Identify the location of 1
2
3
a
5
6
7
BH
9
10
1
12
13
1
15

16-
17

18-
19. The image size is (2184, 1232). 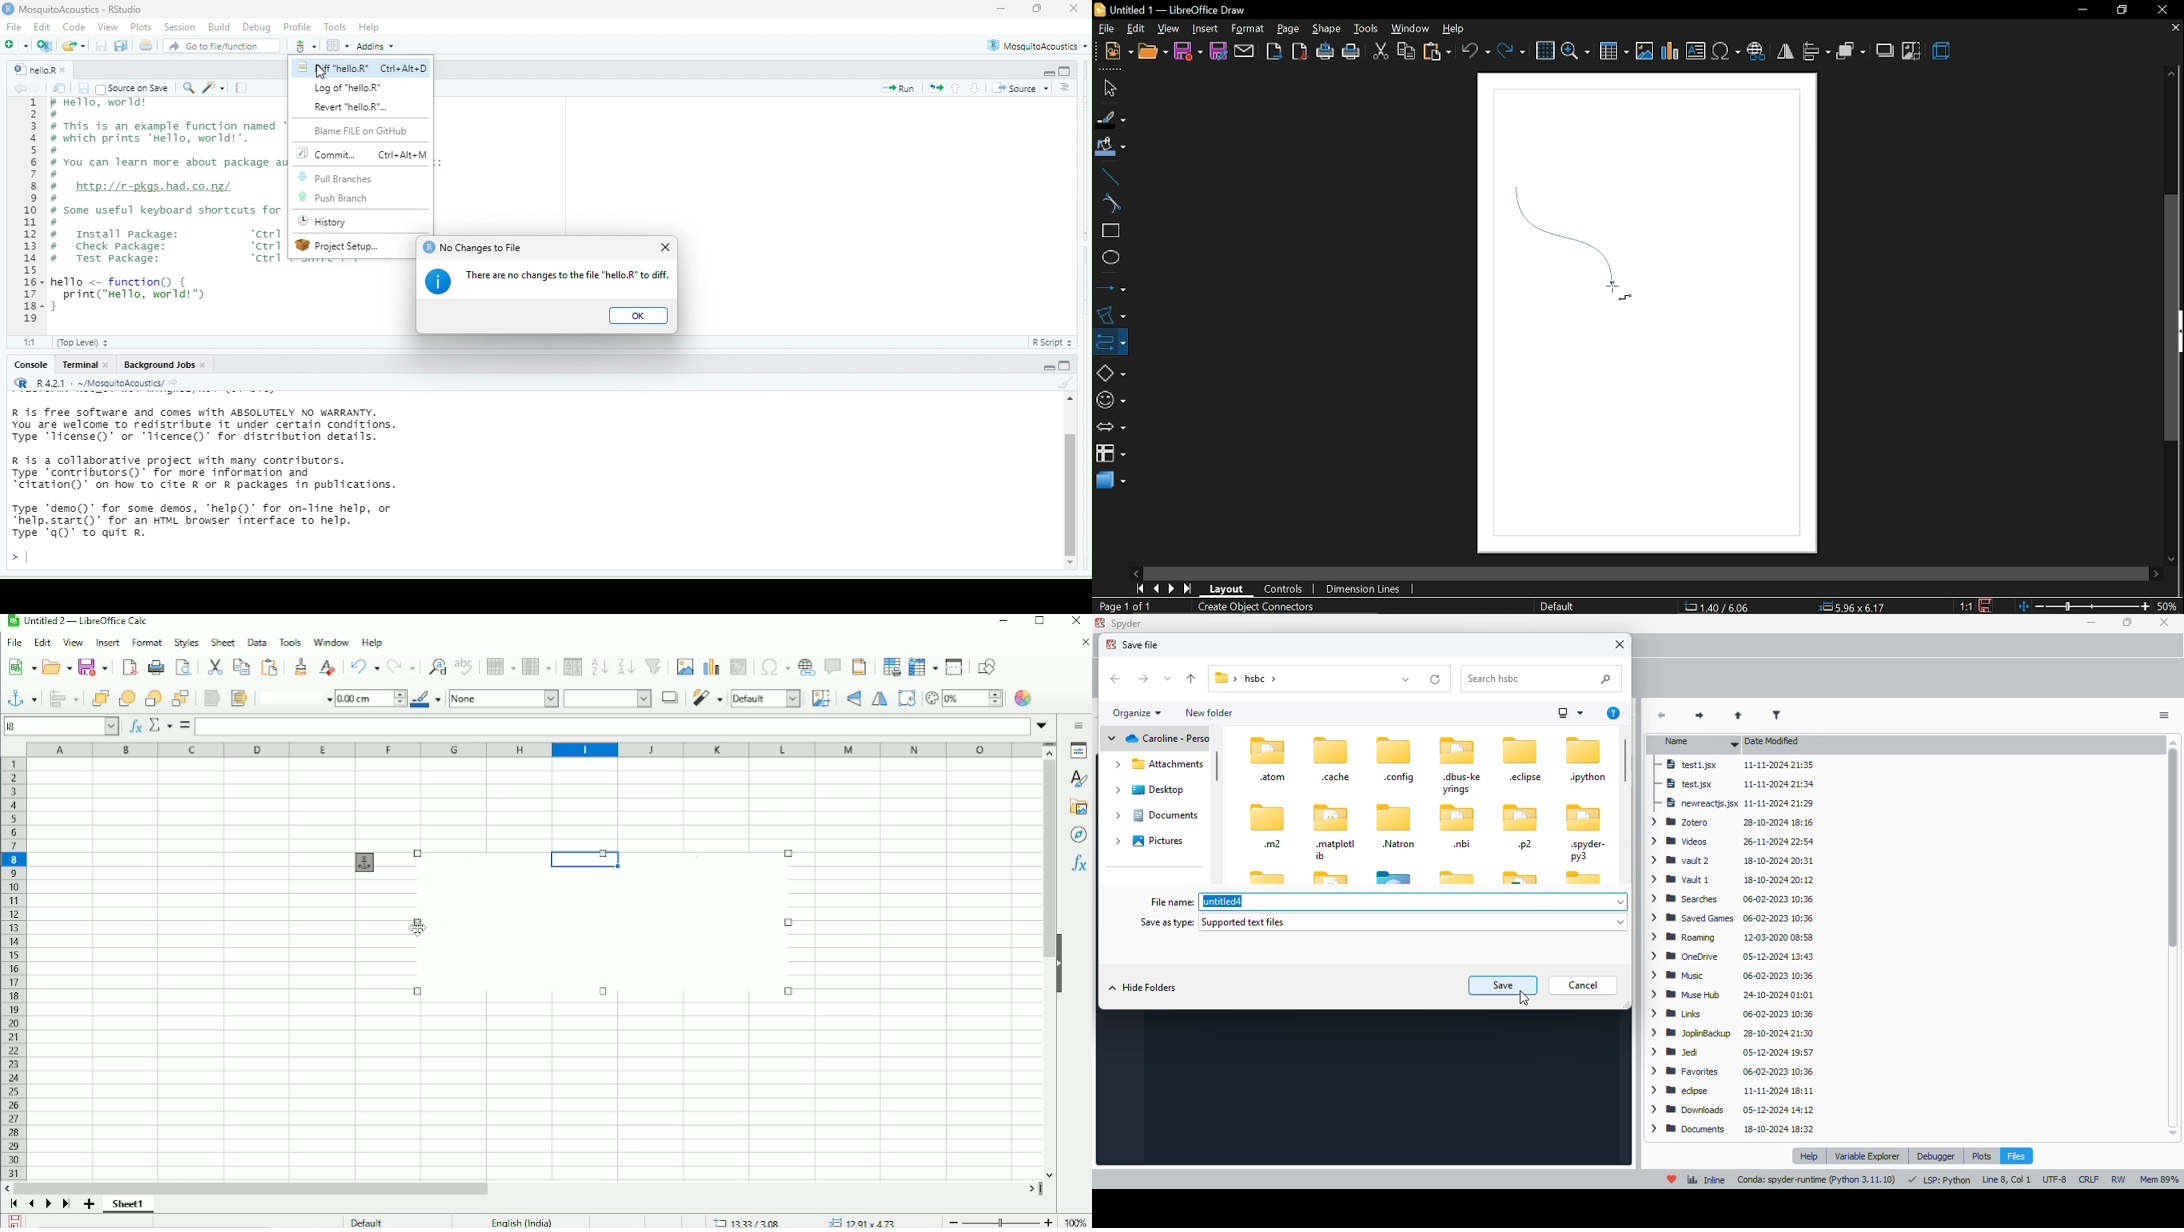
(31, 212).